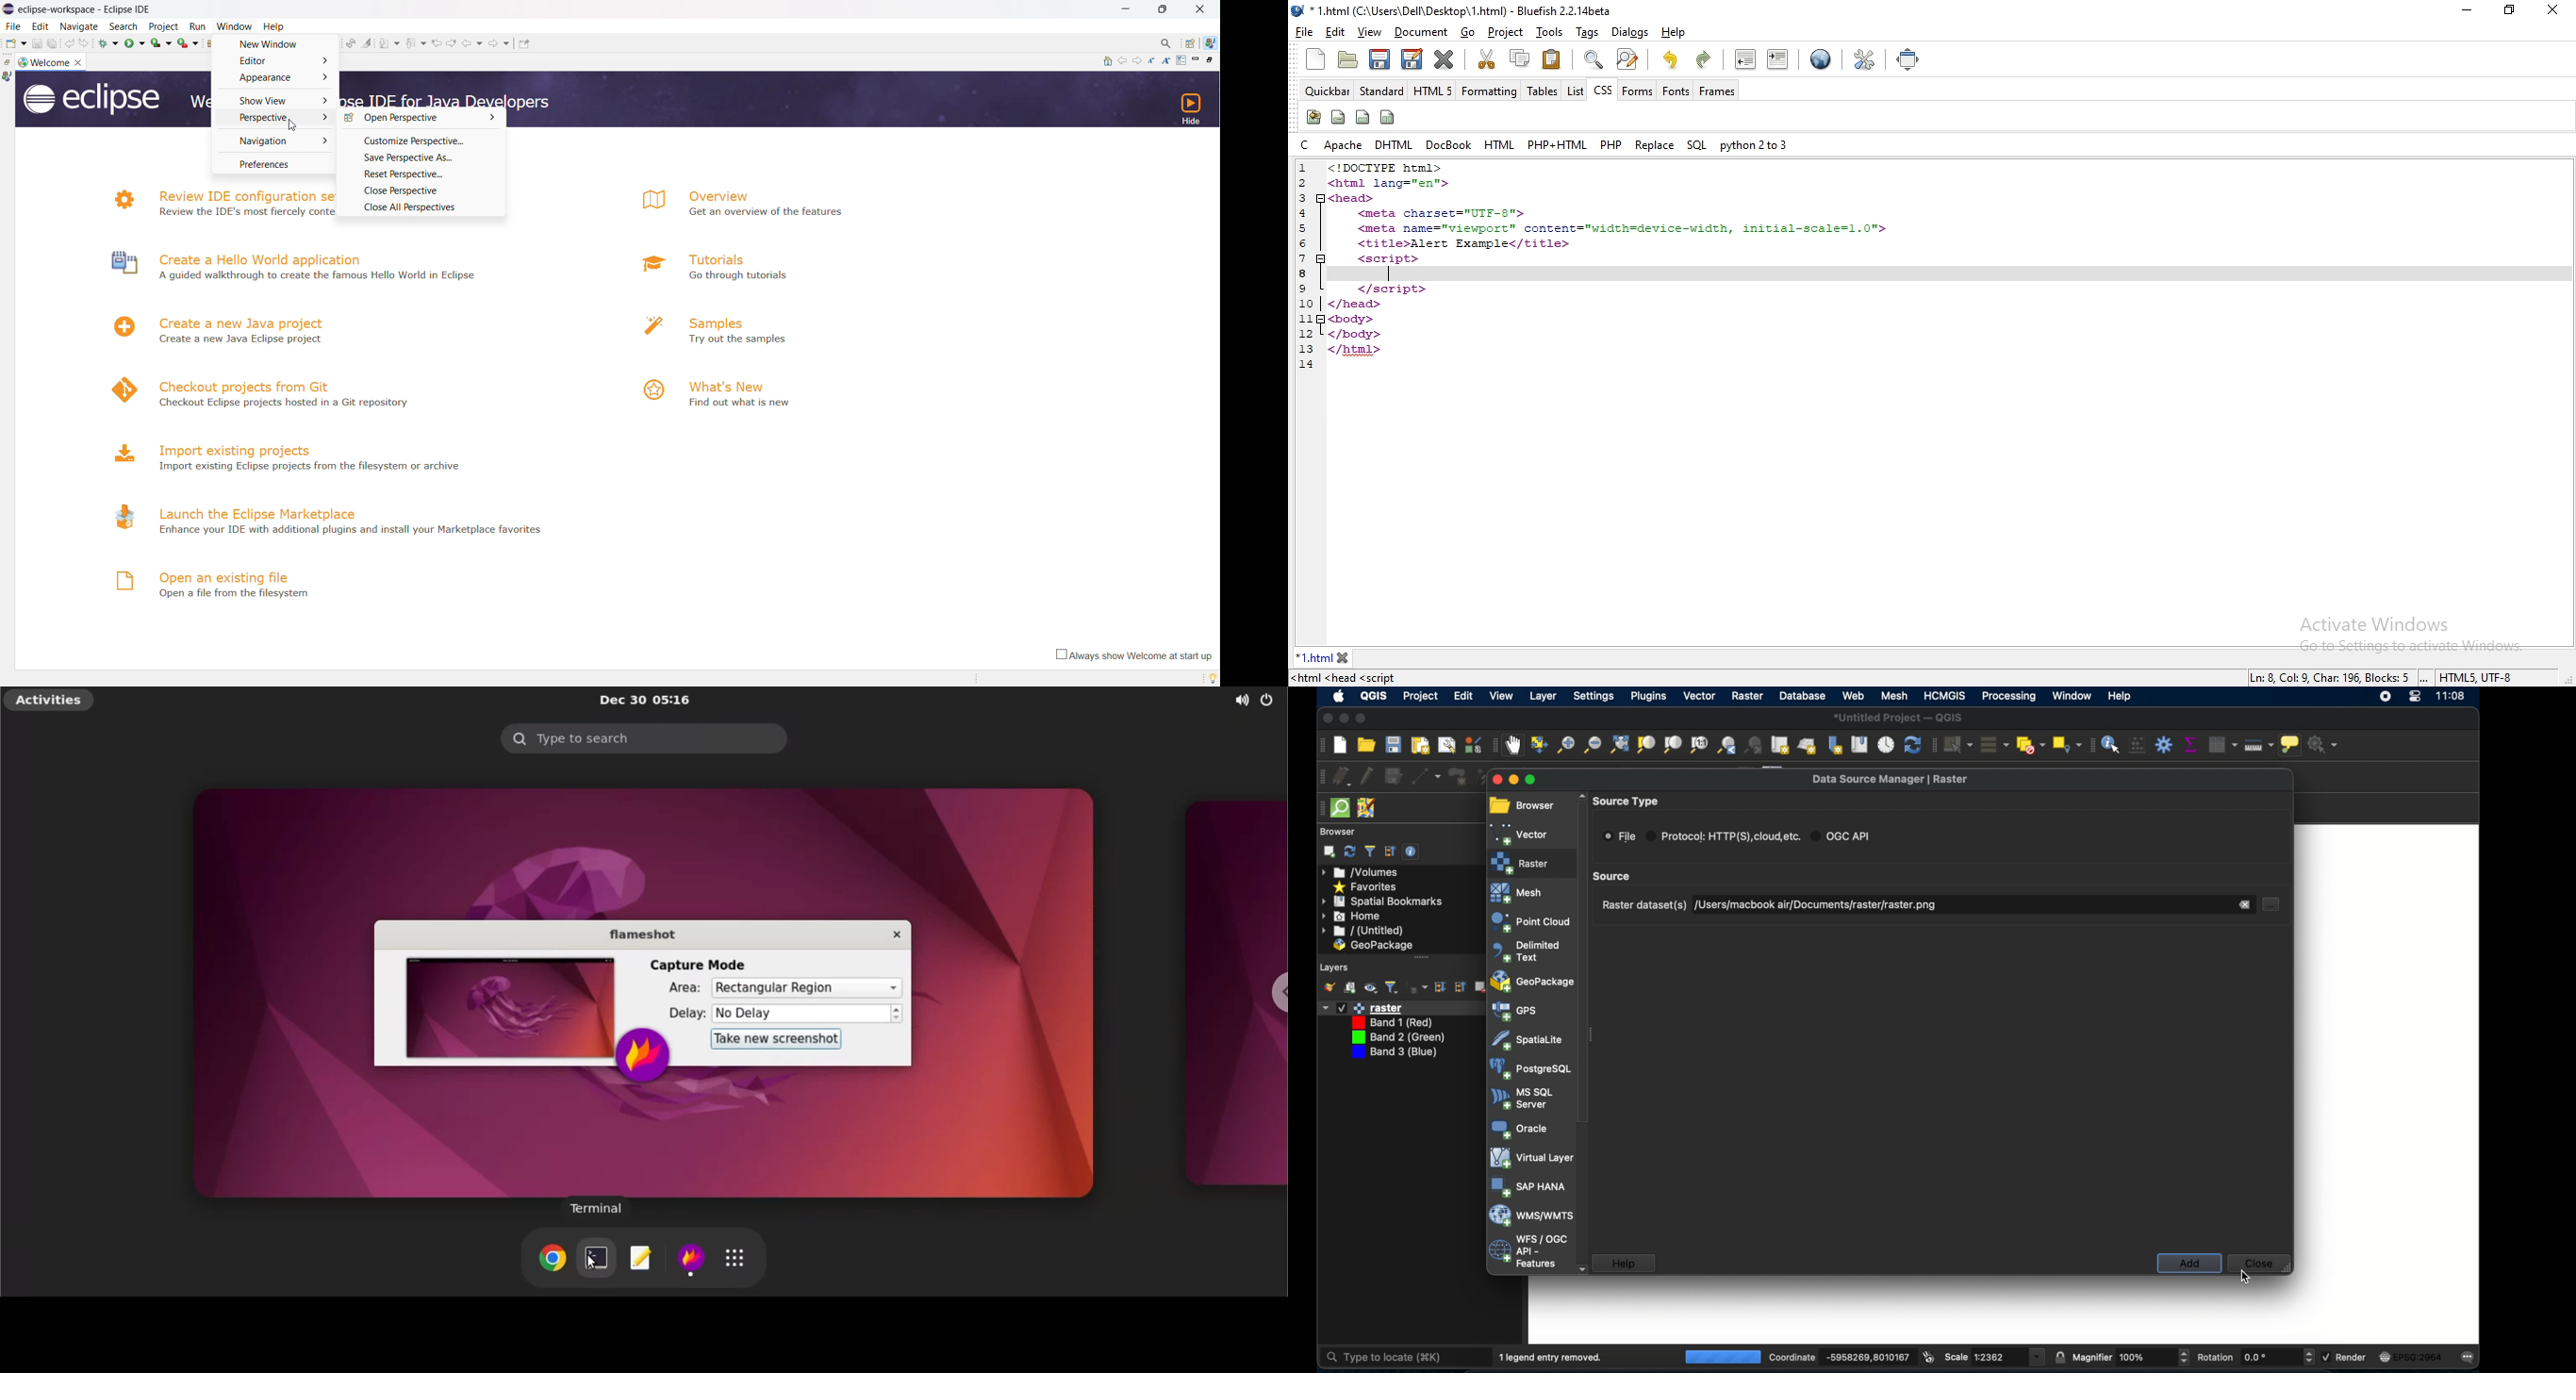 The image size is (2576, 1400). Describe the element at coordinates (1696, 145) in the screenshot. I see `sql` at that location.